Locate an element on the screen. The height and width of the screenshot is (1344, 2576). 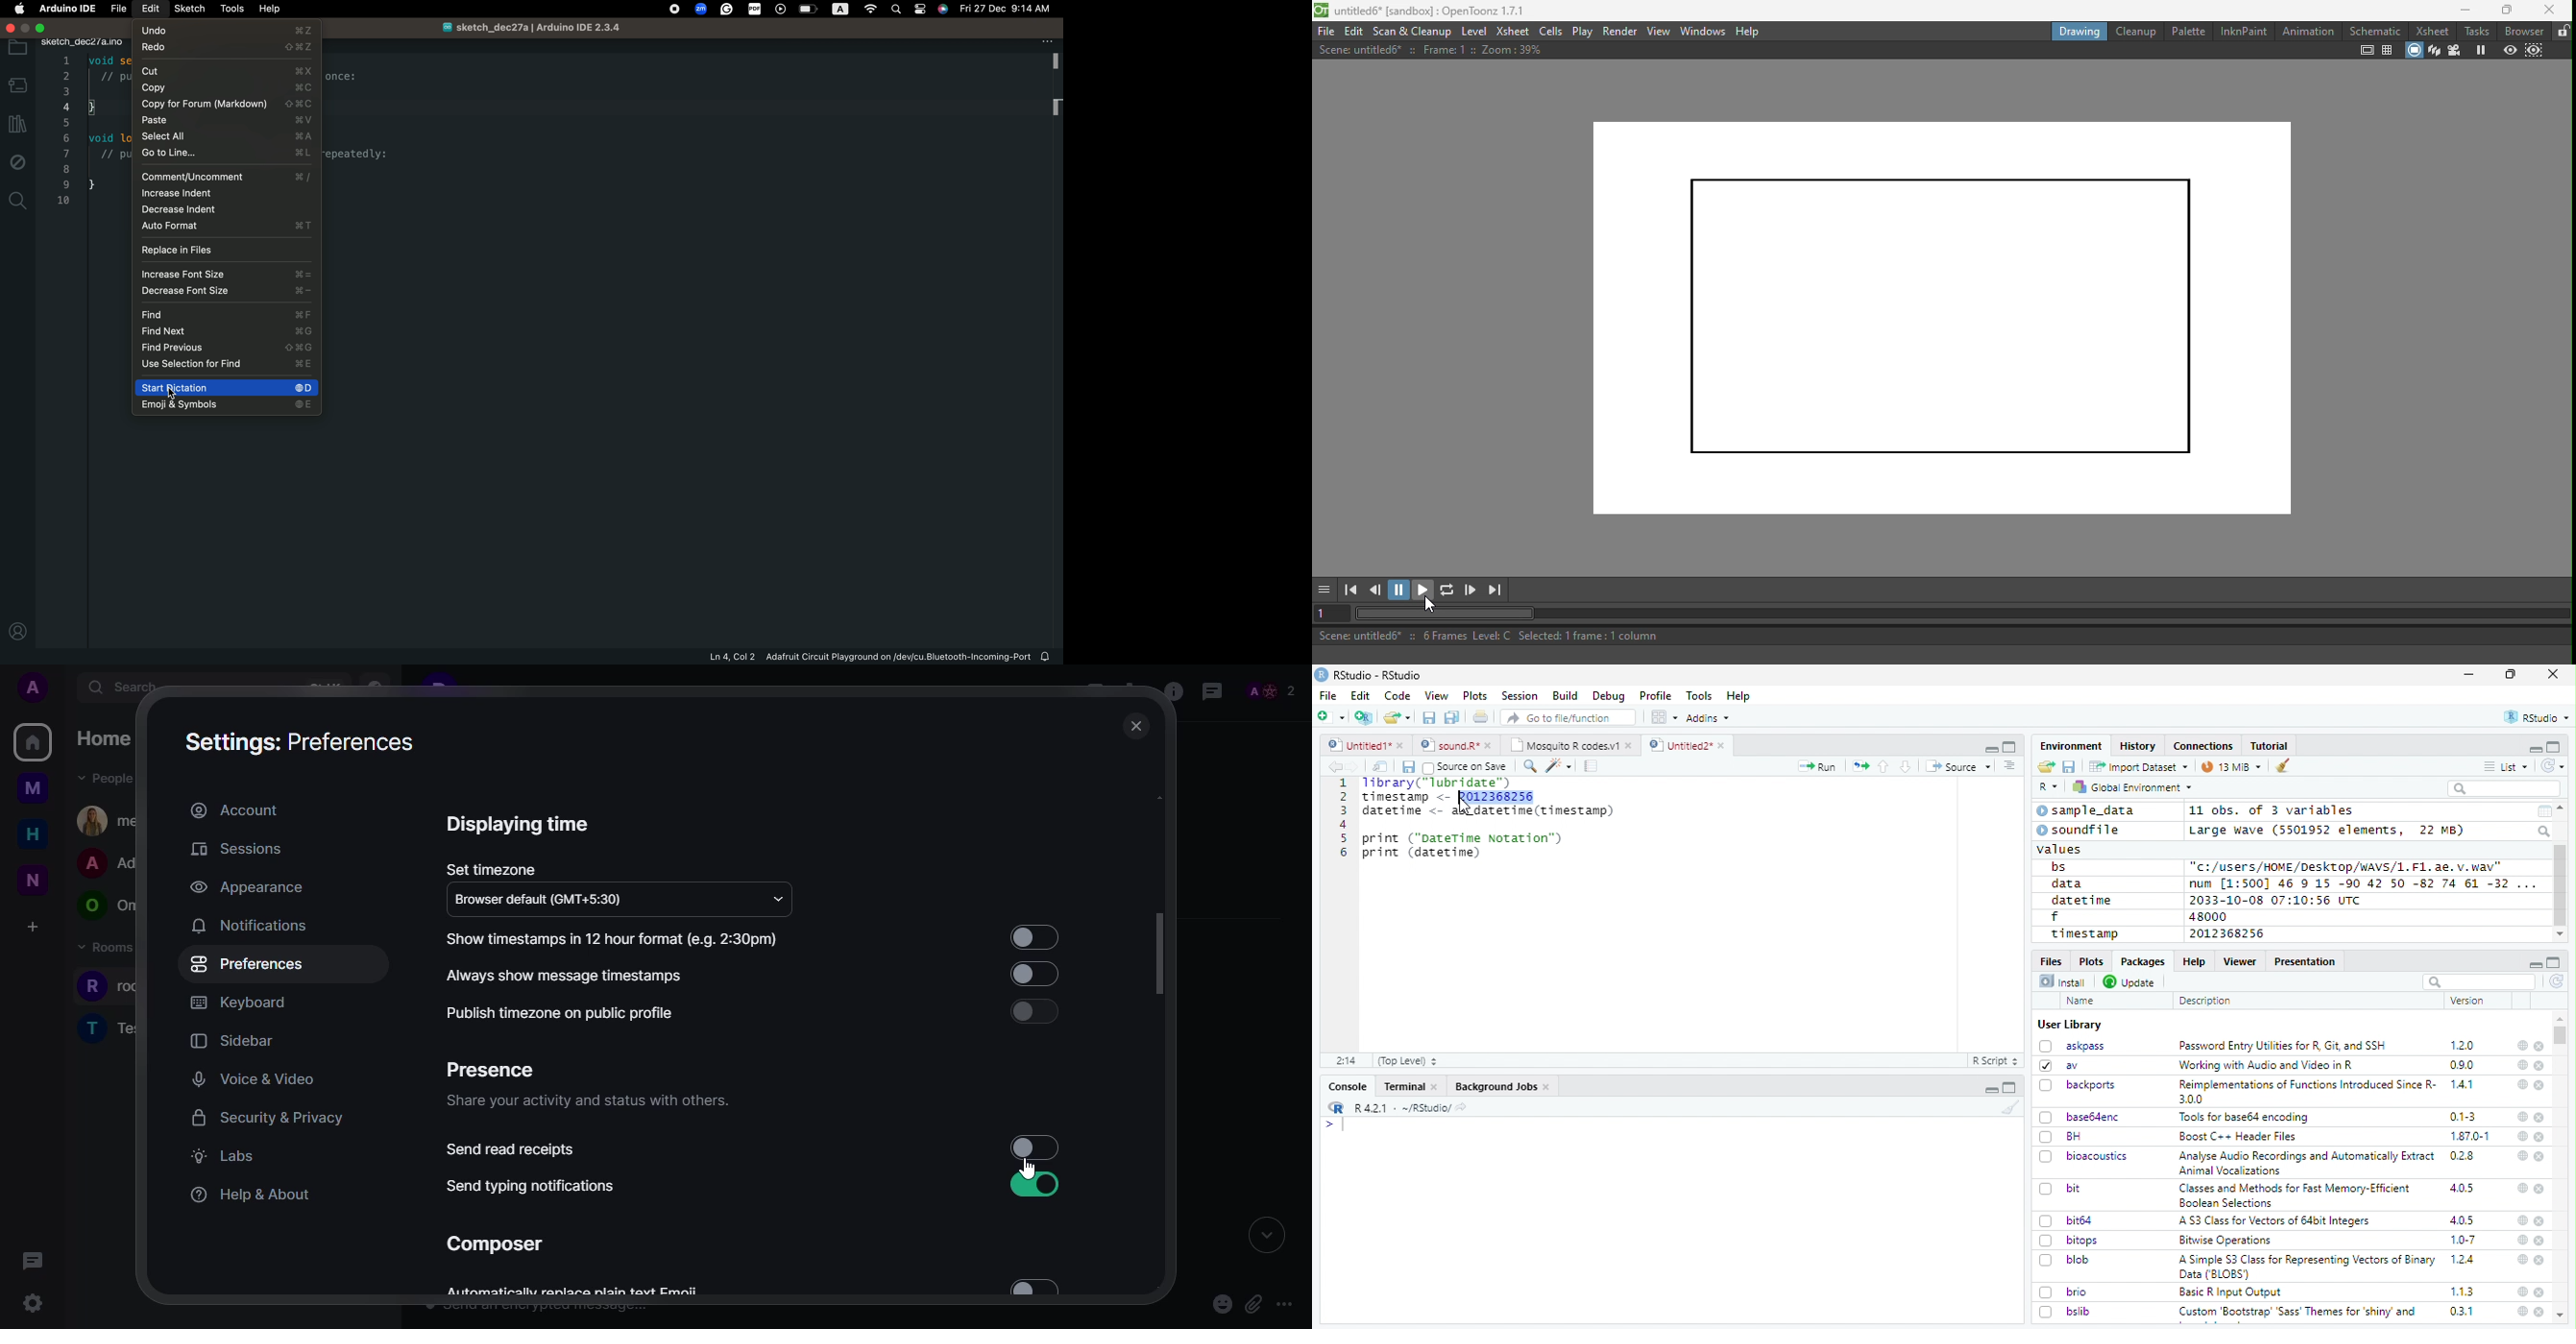
close is located at coordinates (2541, 1261).